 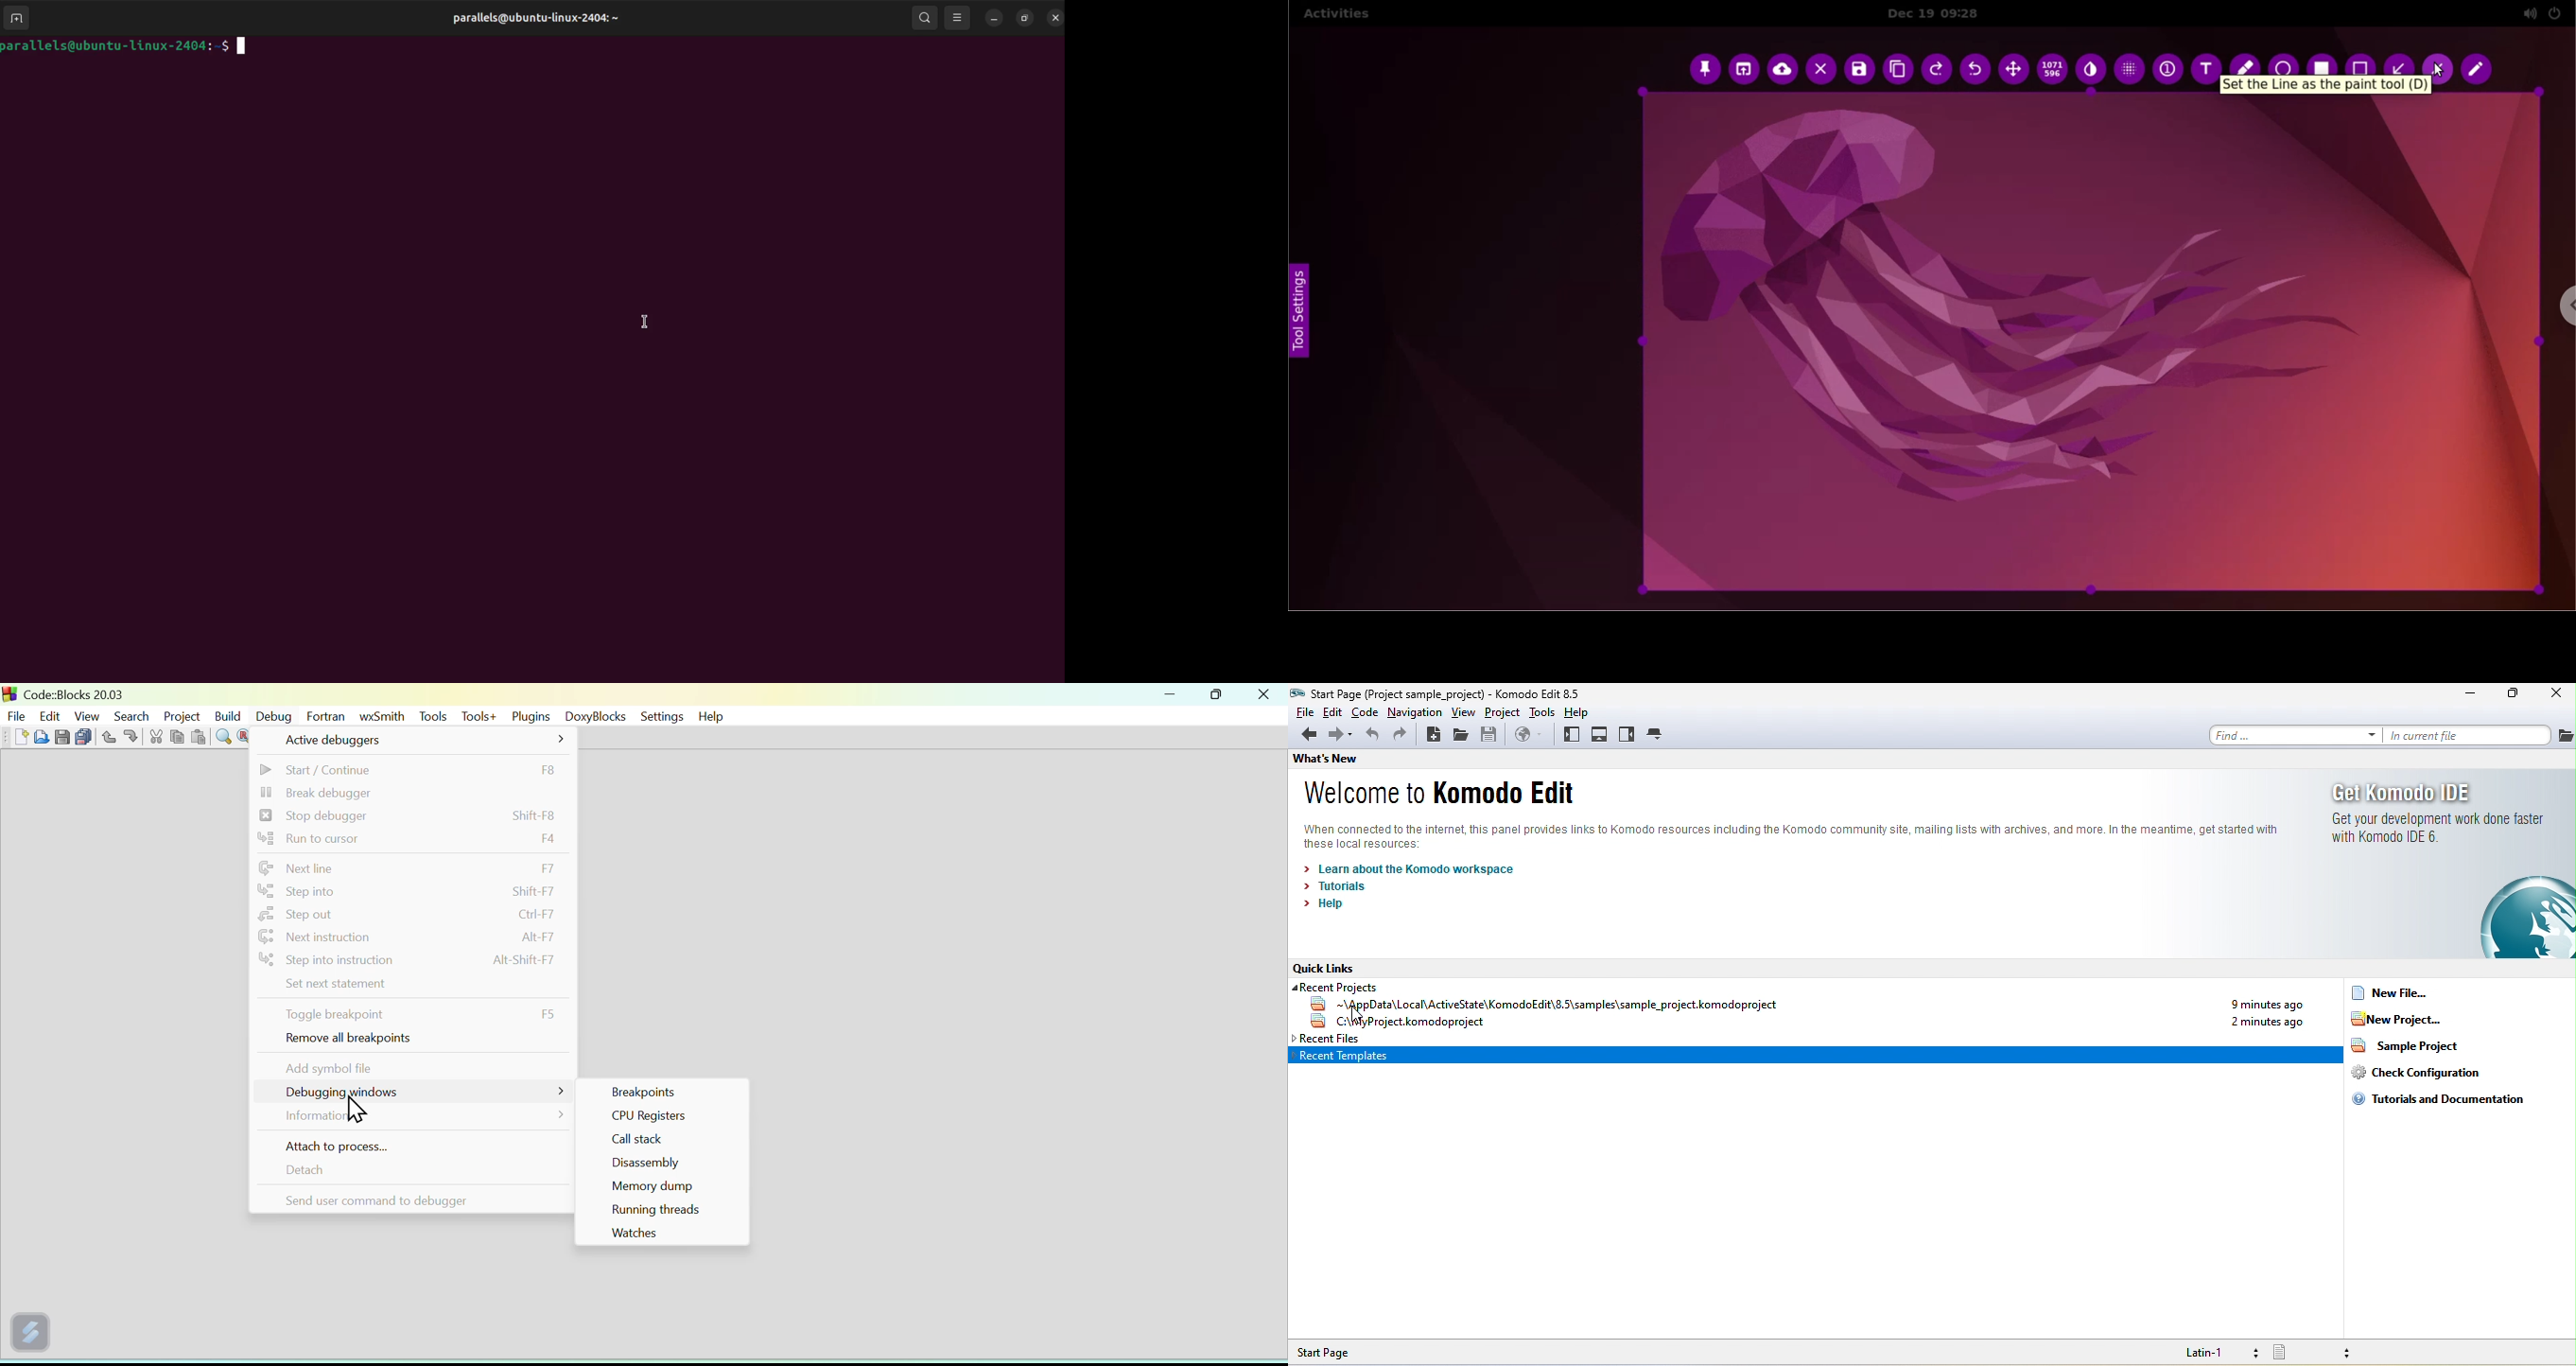 What do you see at coordinates (1817, 1012) in the screenshot?
I see `recent project name` at bounding box center [1817, 1012].